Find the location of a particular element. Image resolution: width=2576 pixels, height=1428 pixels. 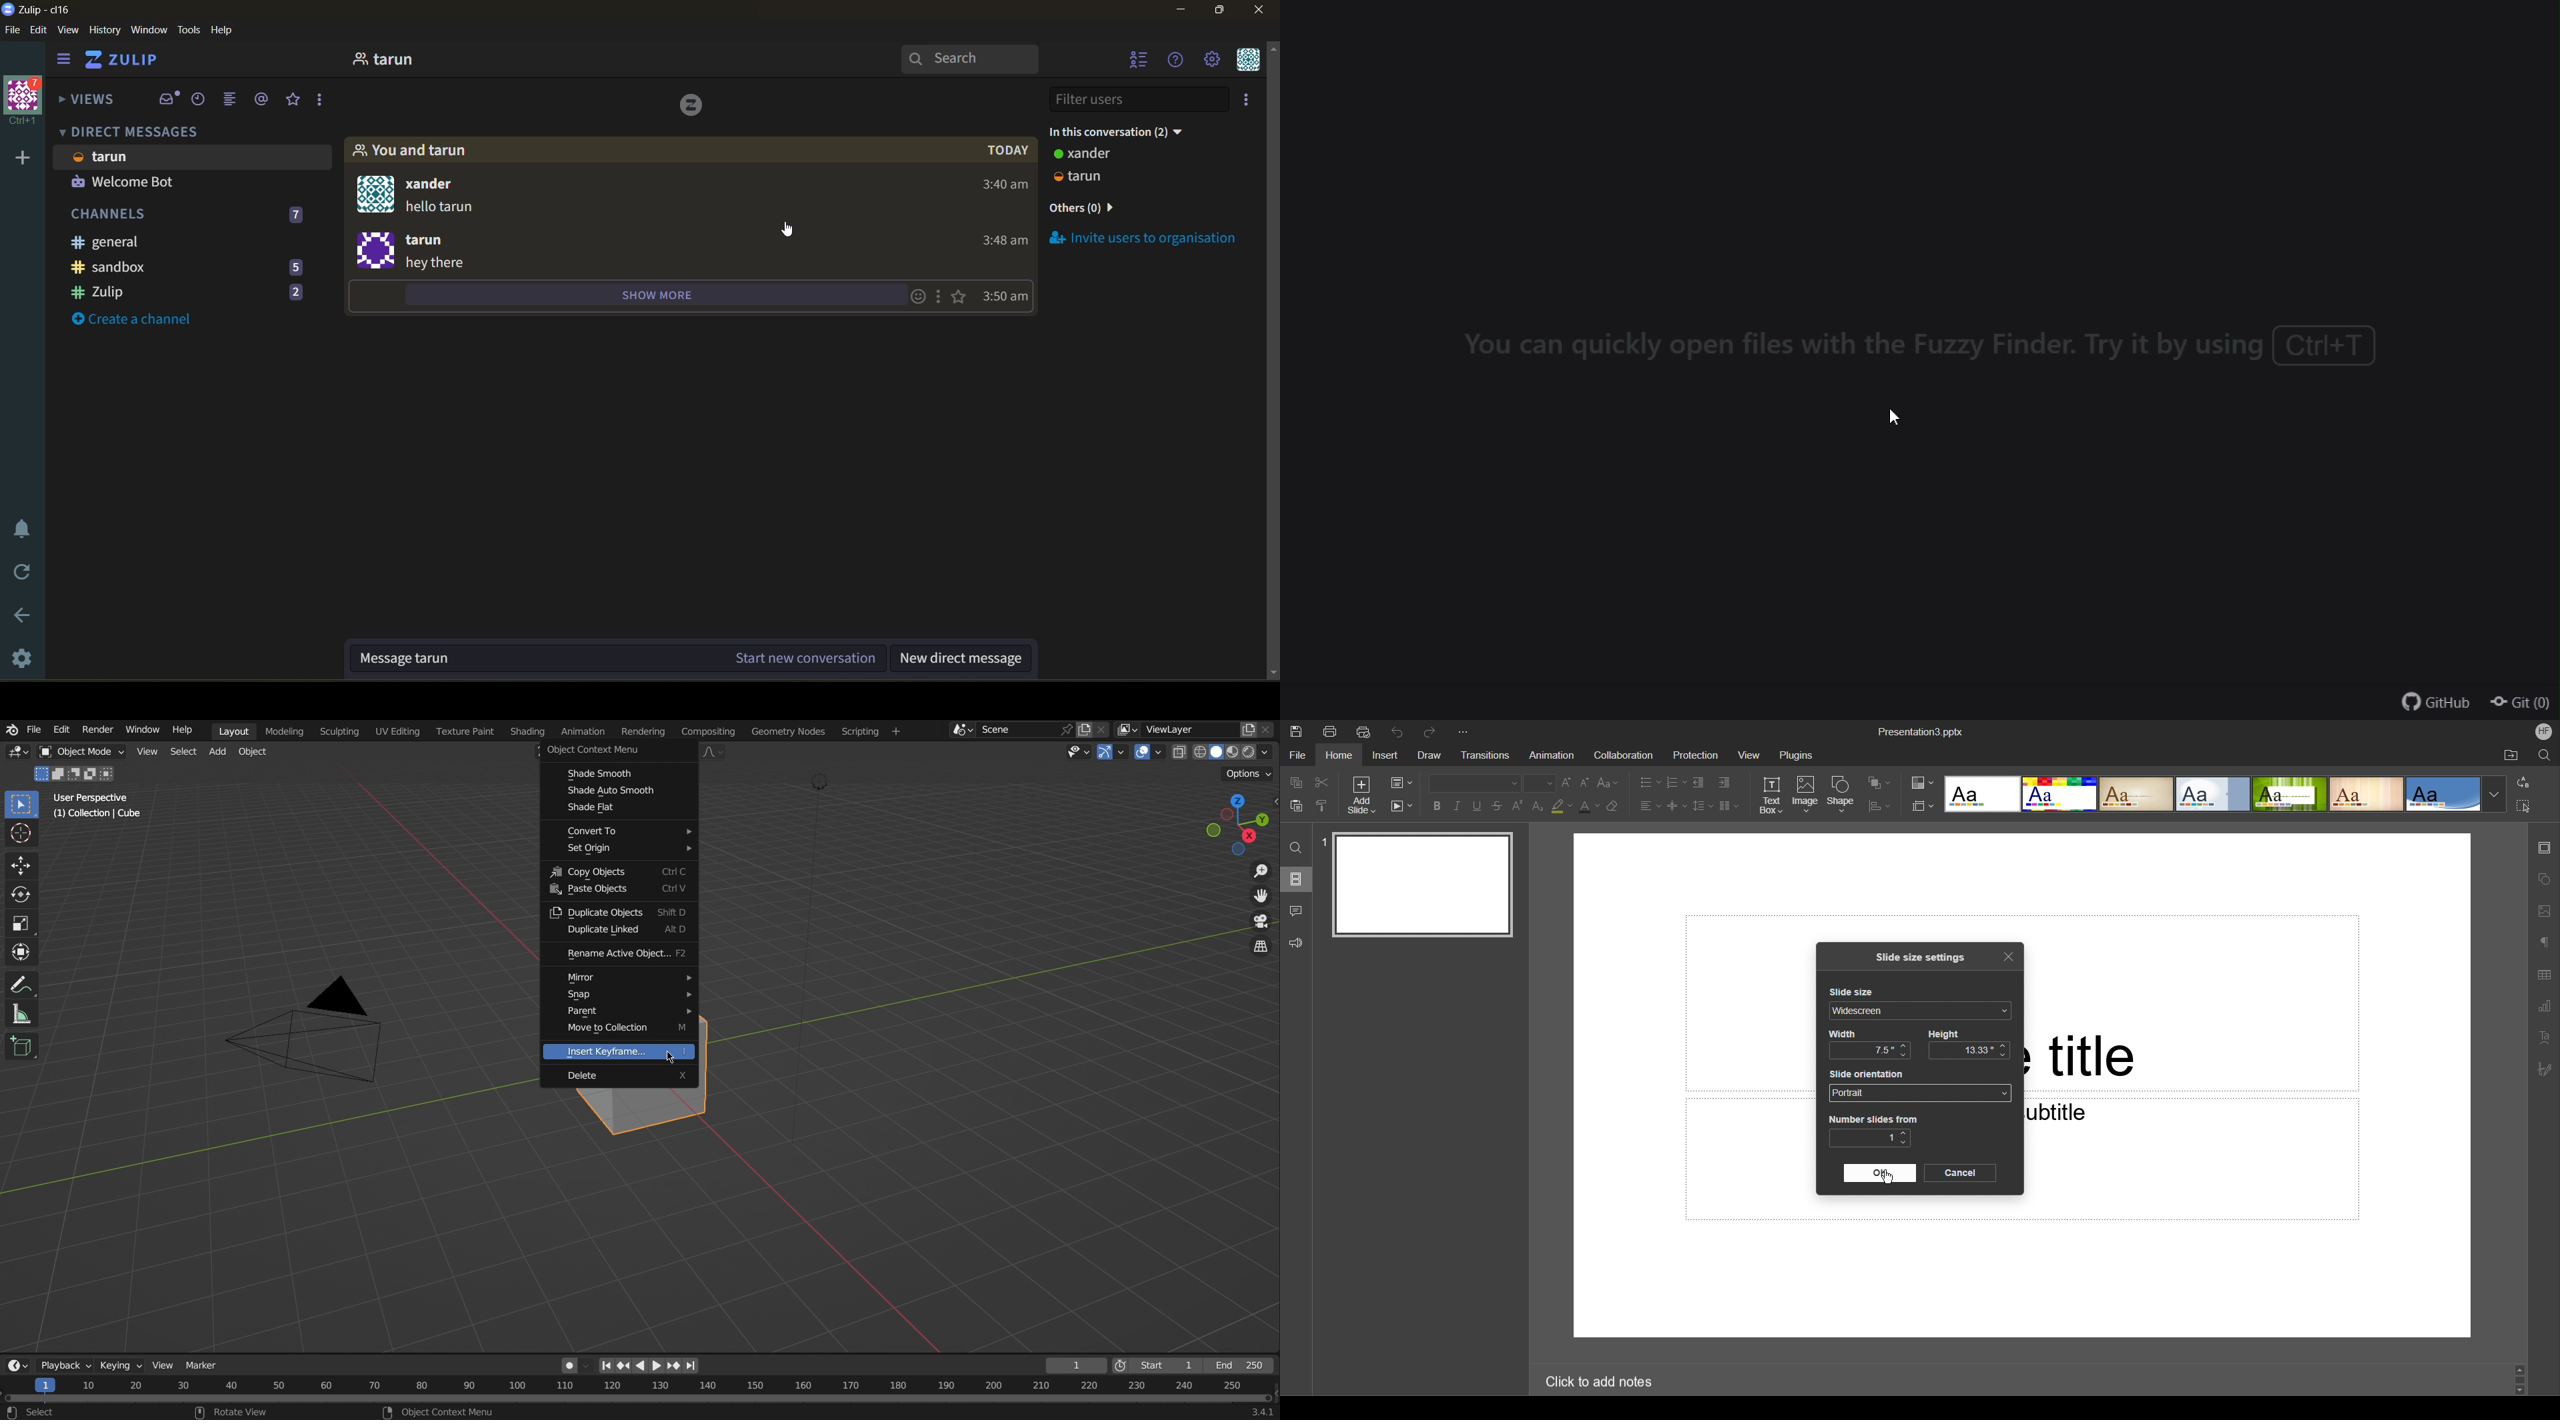

7.5" is located at coordinates (1870, 1052).